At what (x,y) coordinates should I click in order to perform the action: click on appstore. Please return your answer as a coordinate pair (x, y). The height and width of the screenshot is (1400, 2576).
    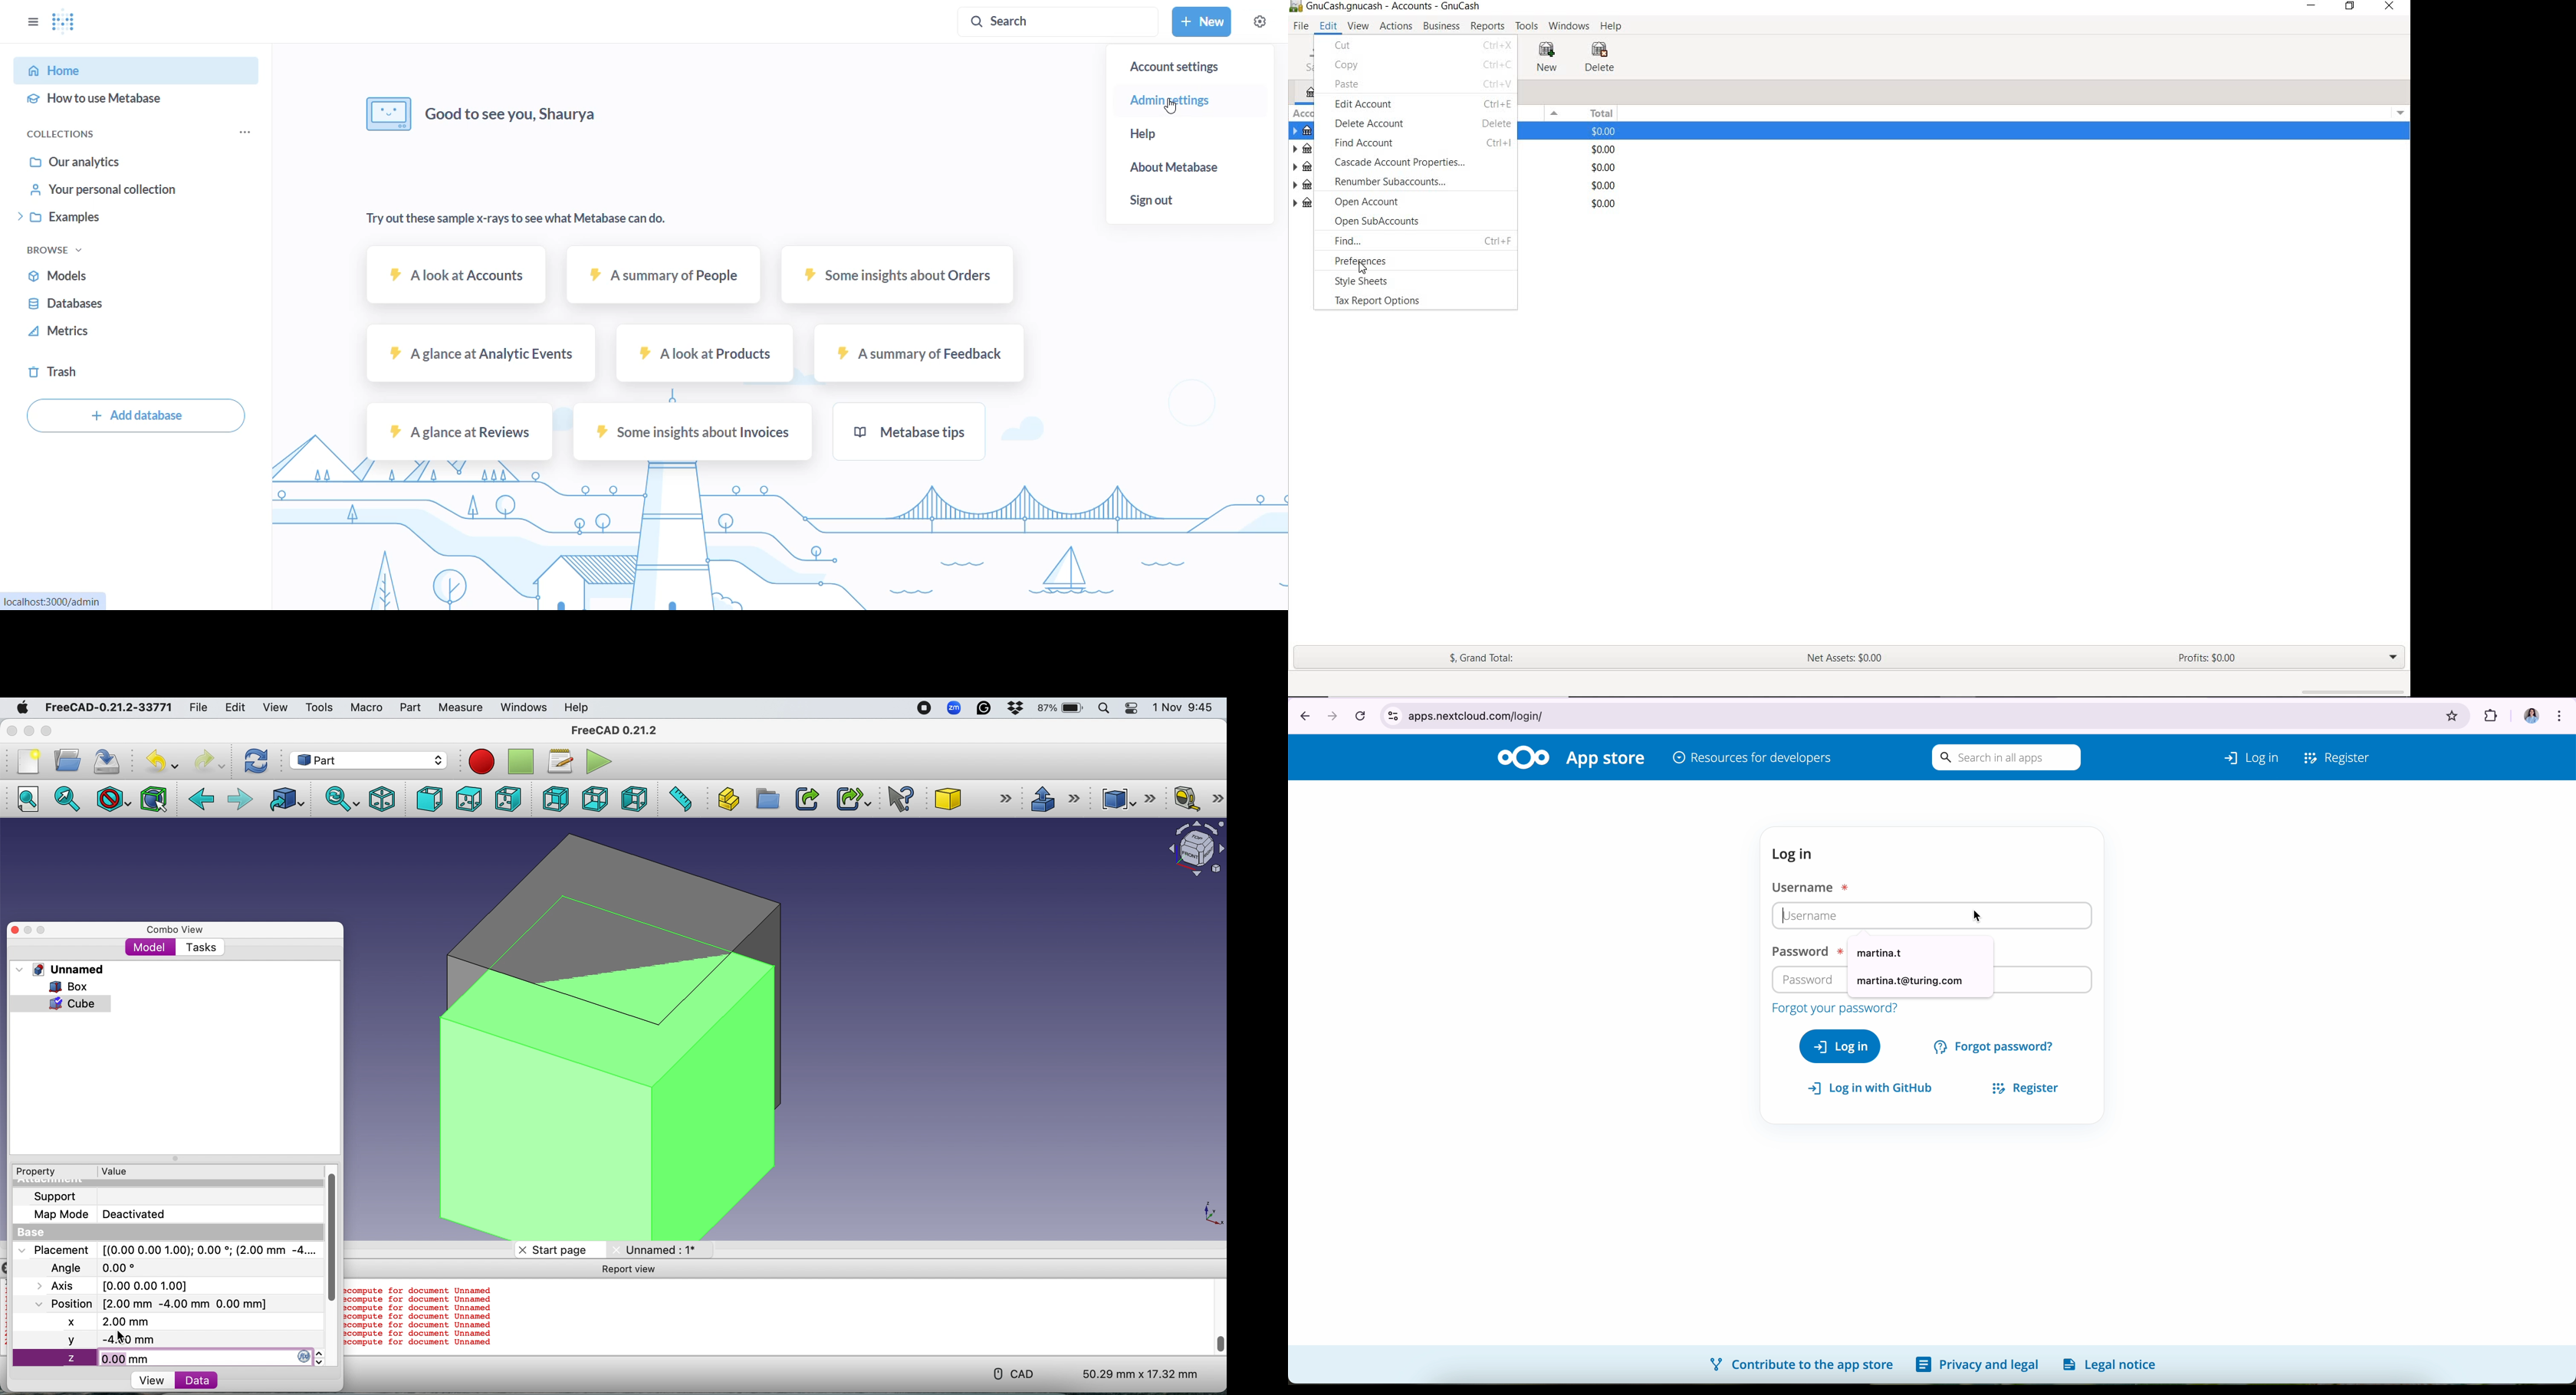
    Looking at the image, I should click on (1607, 760).